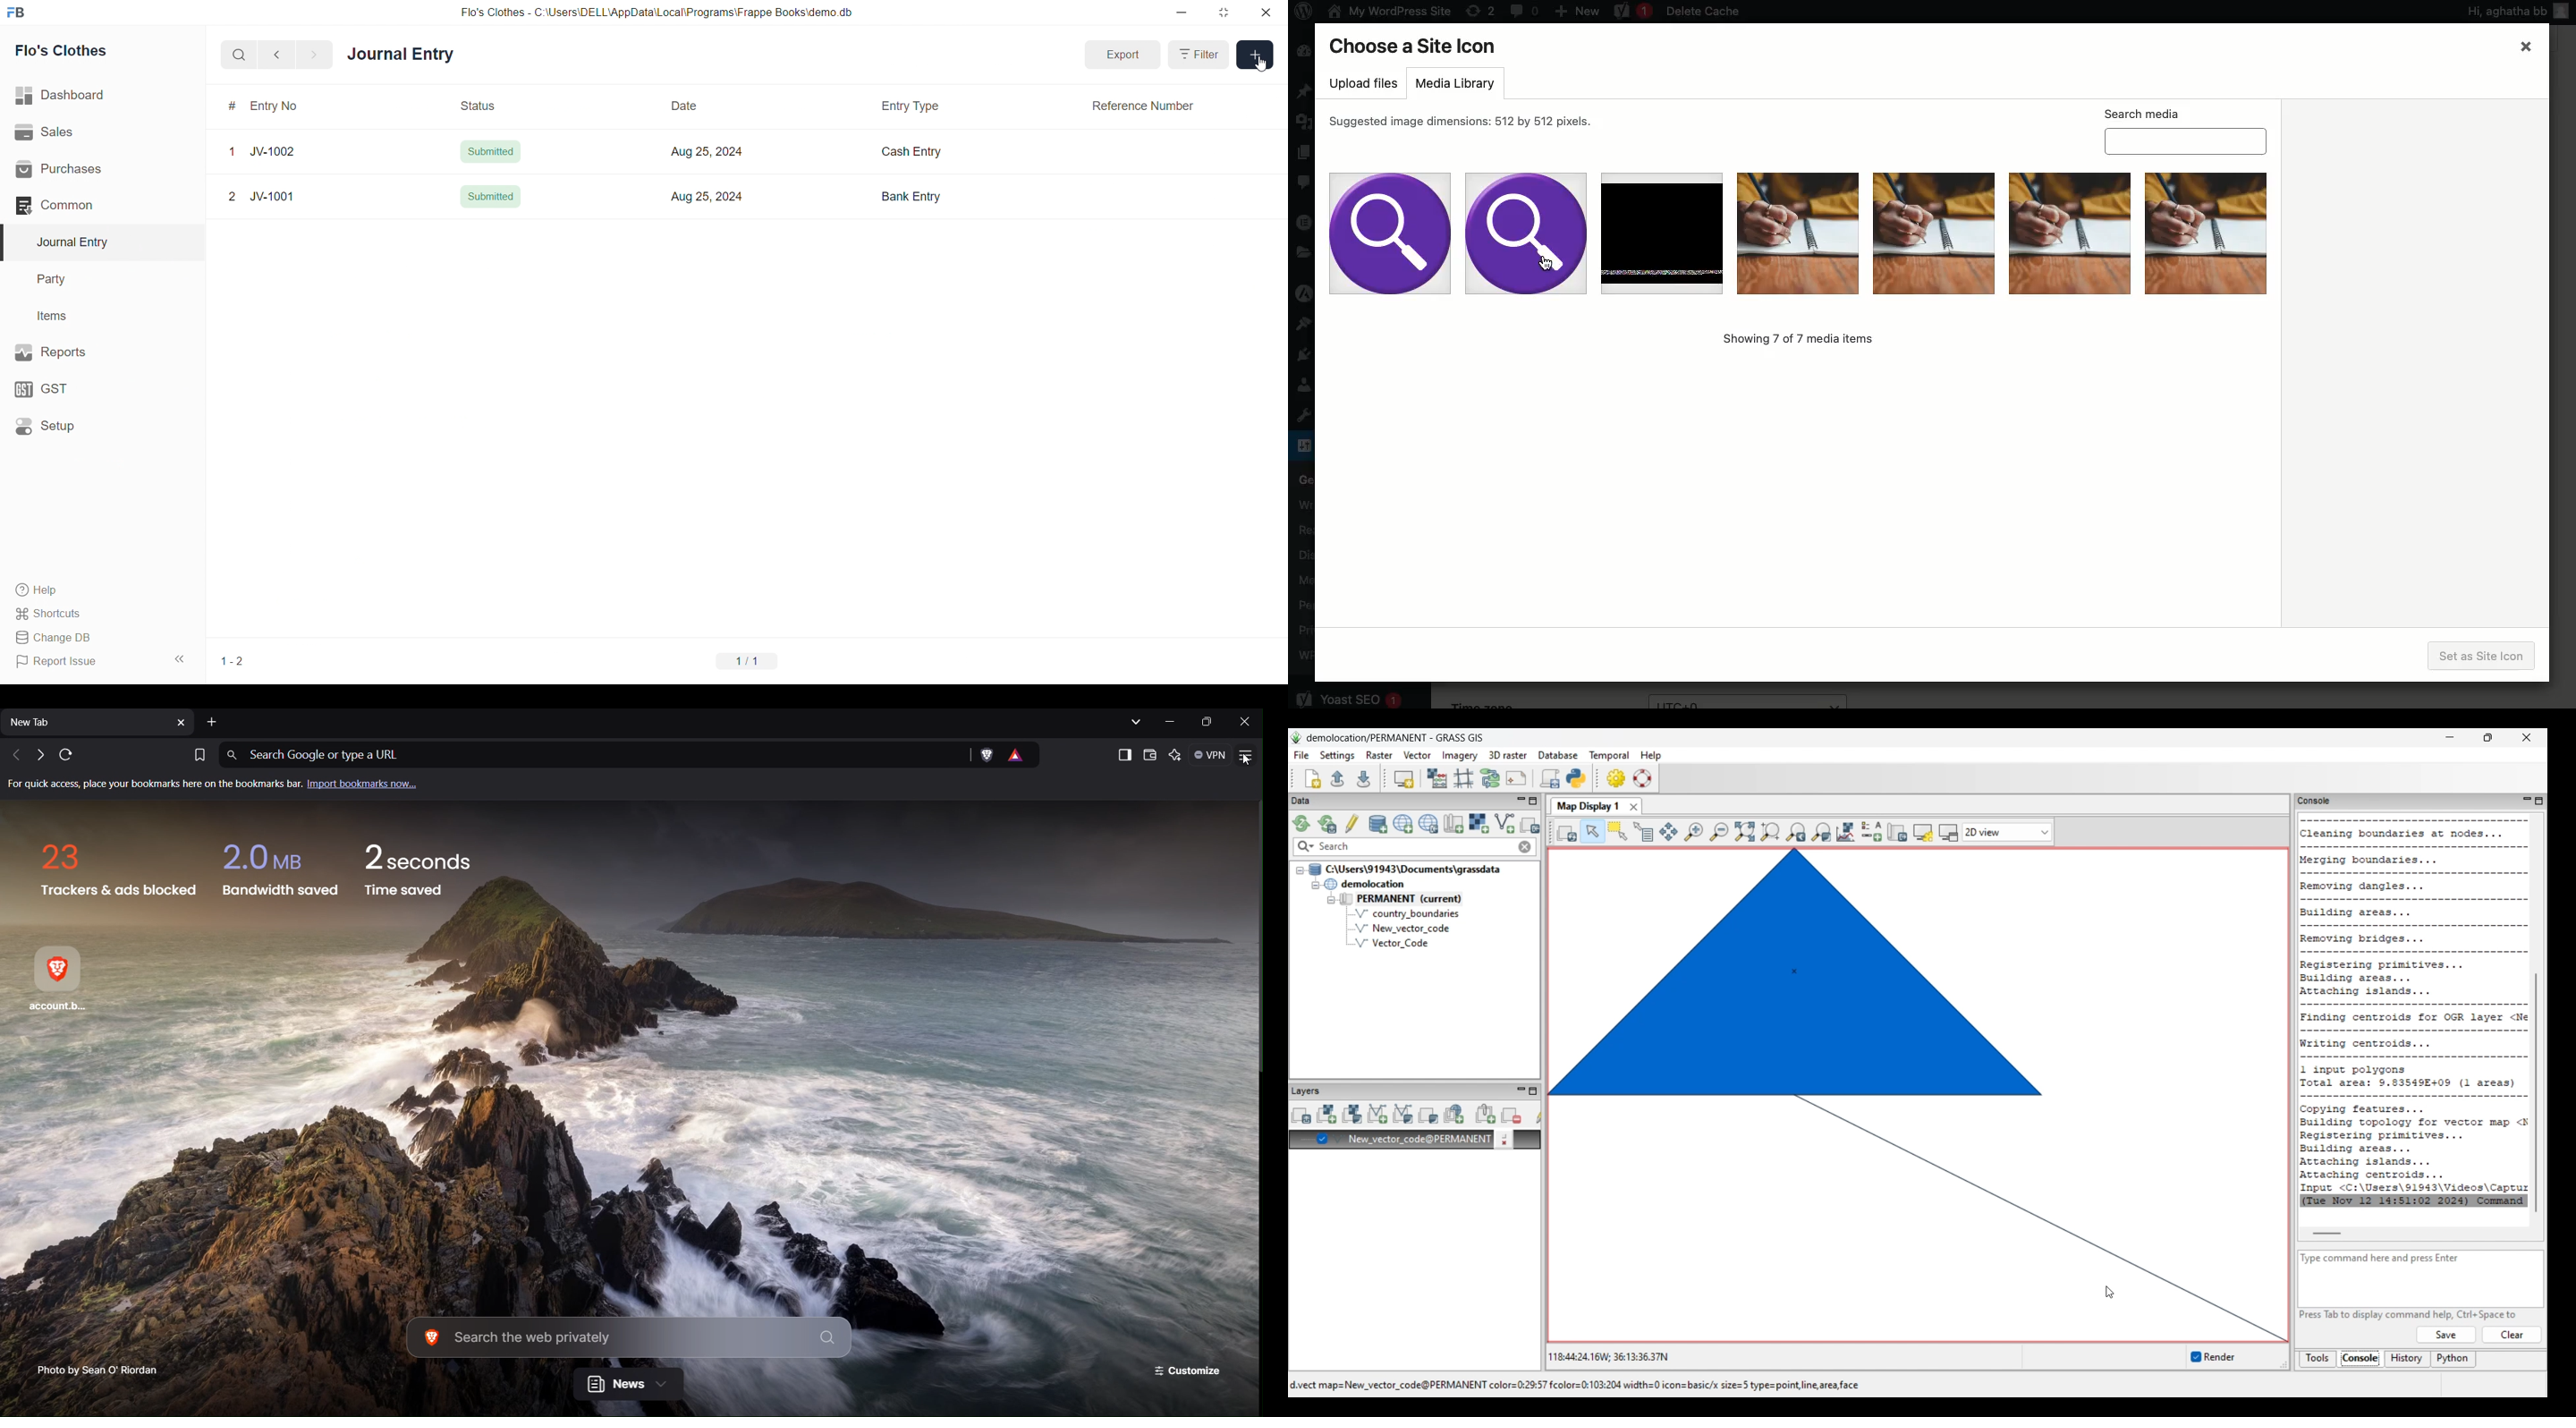 The height and width of the screenshot is (1428, 2576). Describe the element at coordinates (233, 662) in the screenshot. I see `1-2` at that location.